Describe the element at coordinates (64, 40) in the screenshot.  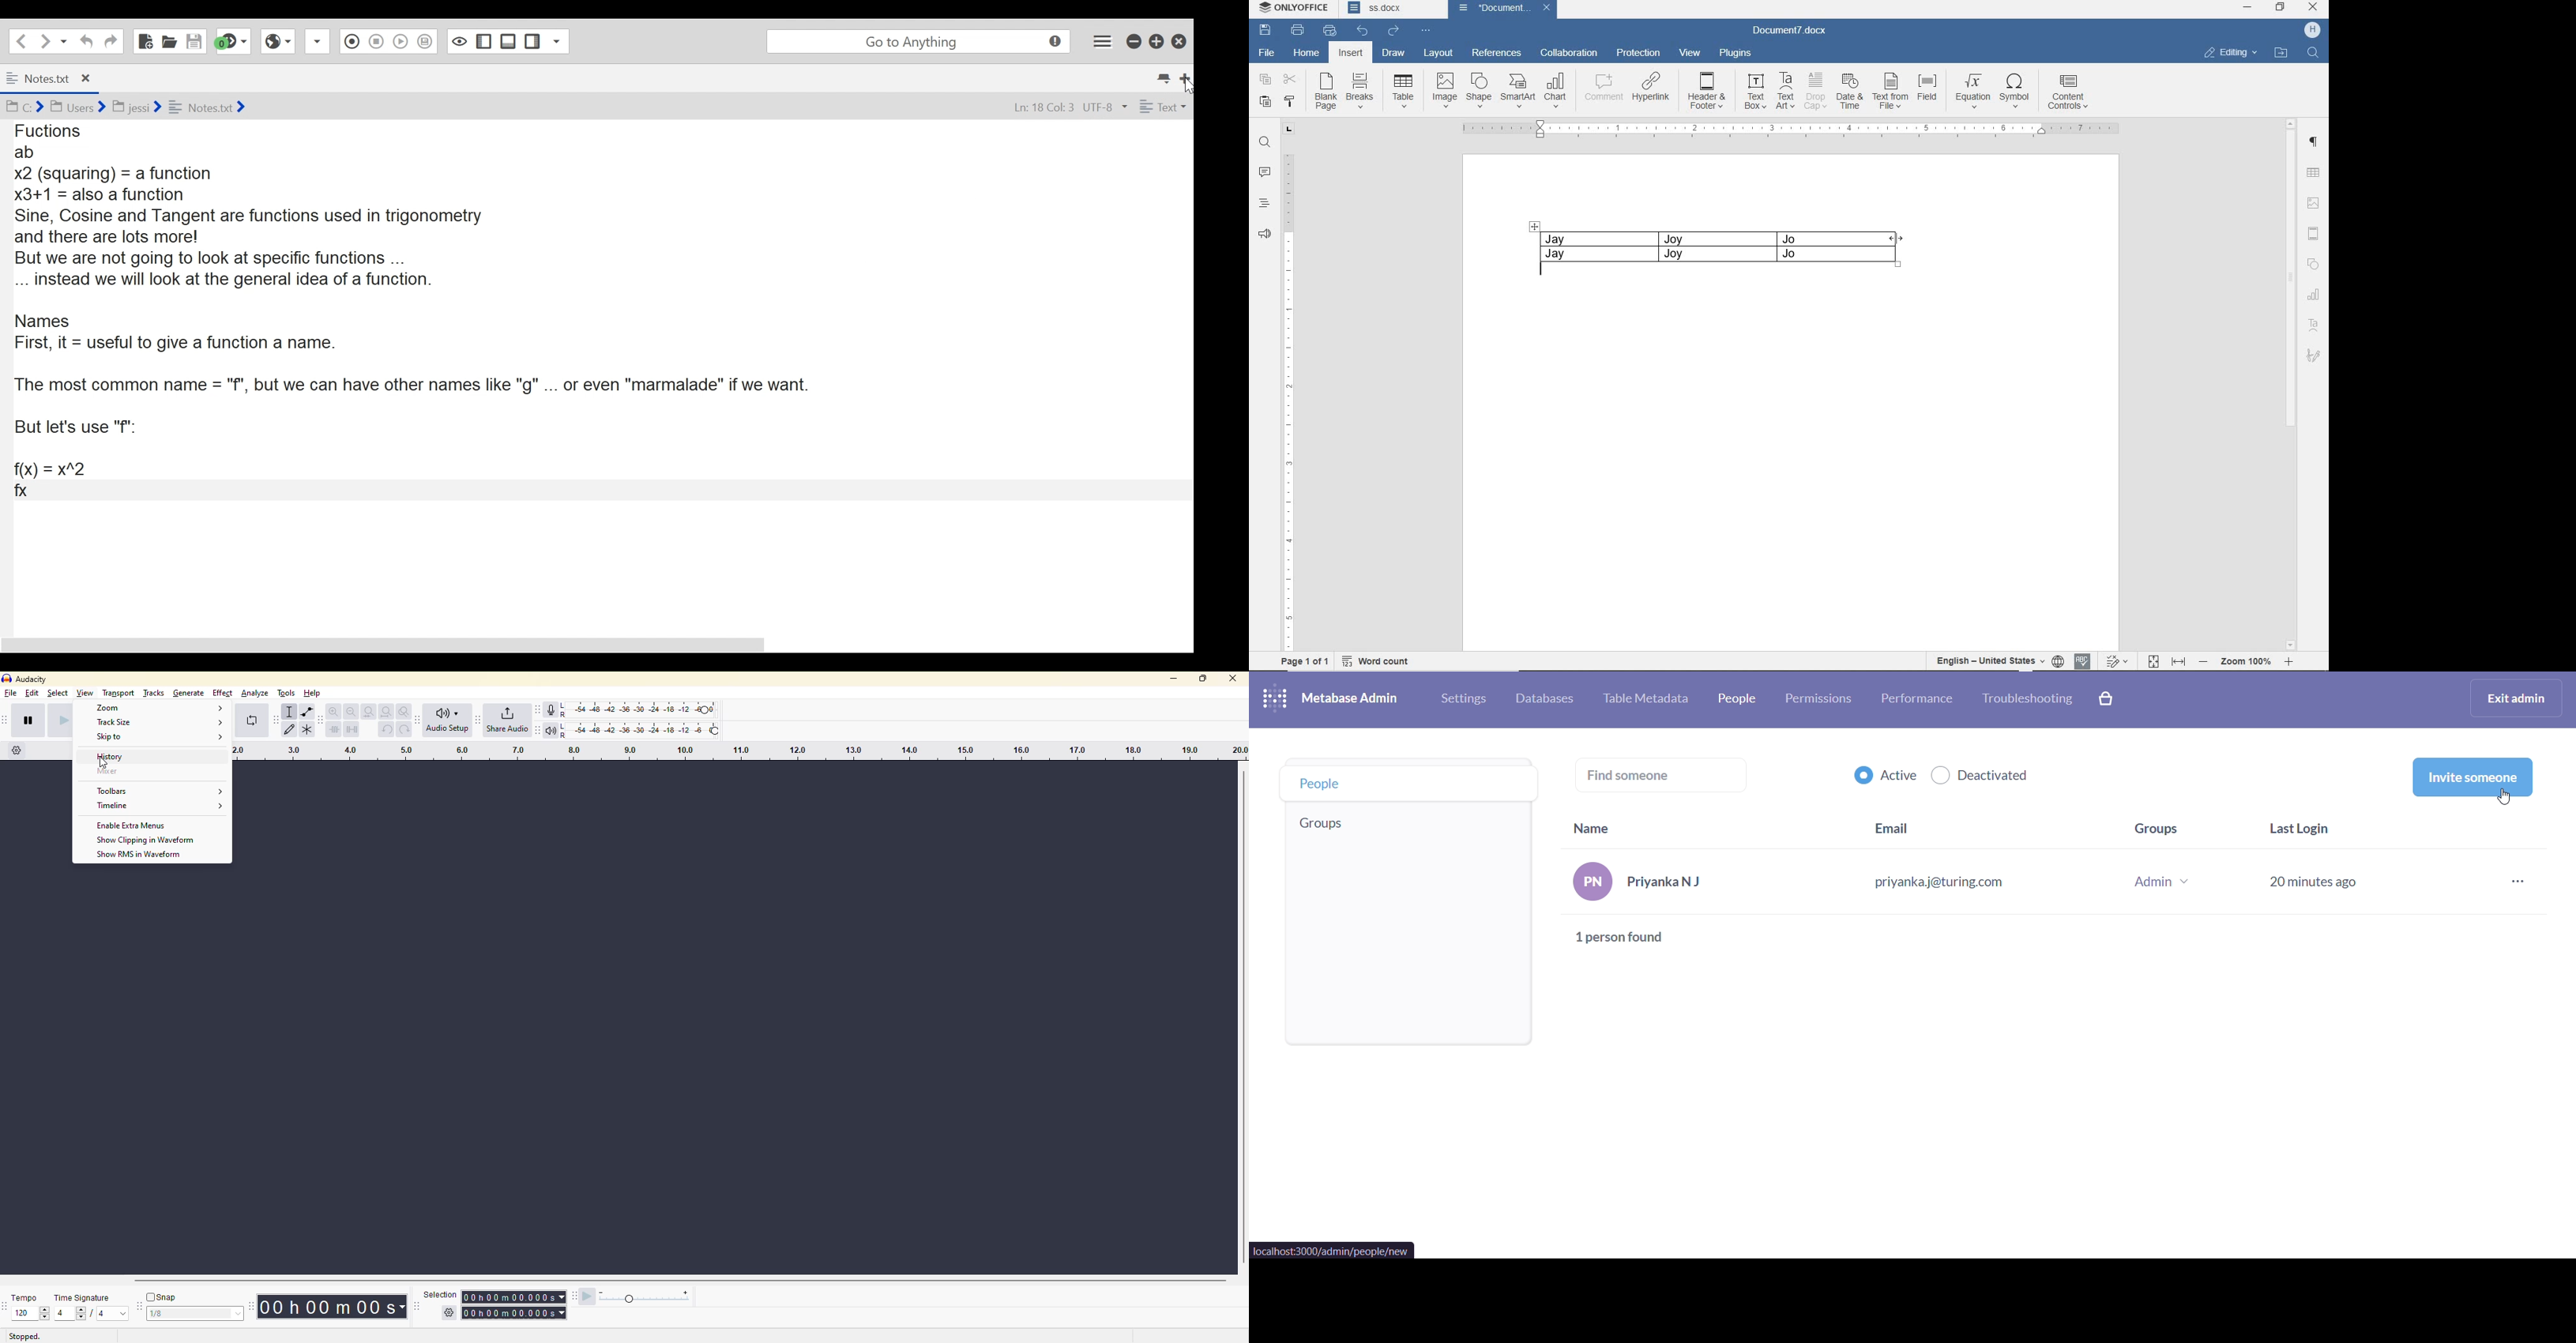
I see `Recent LOcations` at that location.